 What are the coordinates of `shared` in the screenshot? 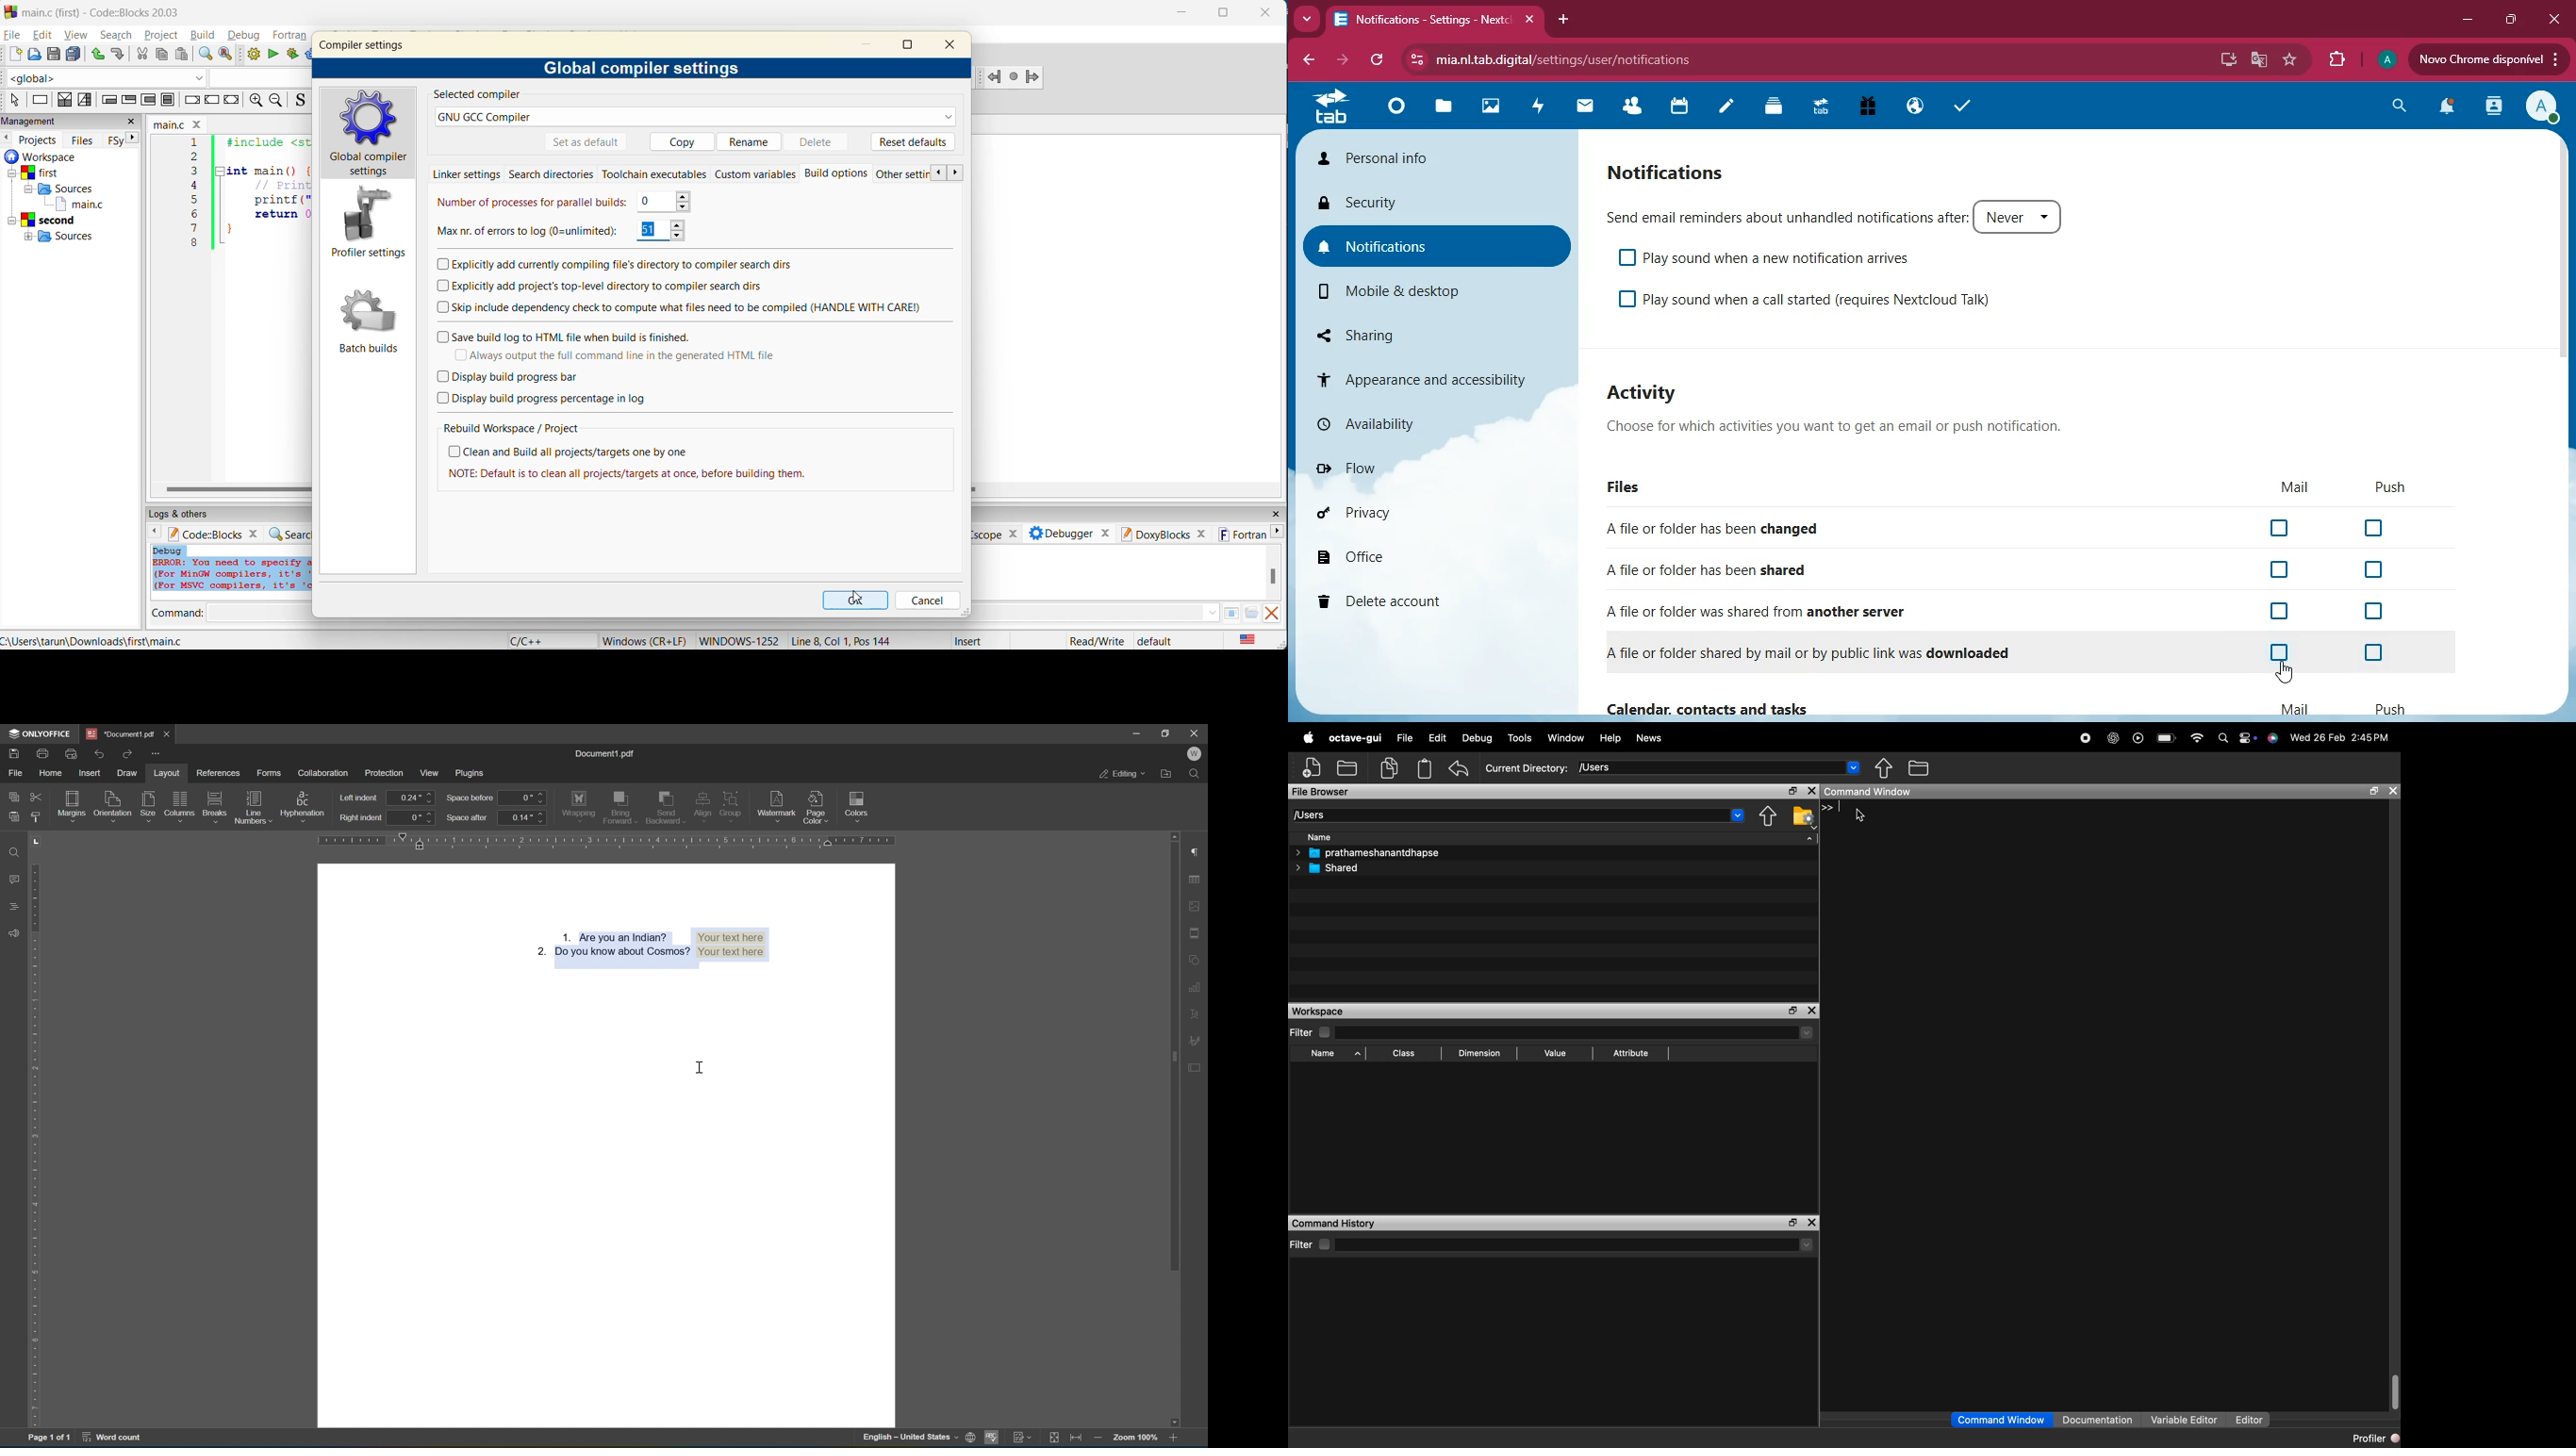 It's located at (1717, 566).